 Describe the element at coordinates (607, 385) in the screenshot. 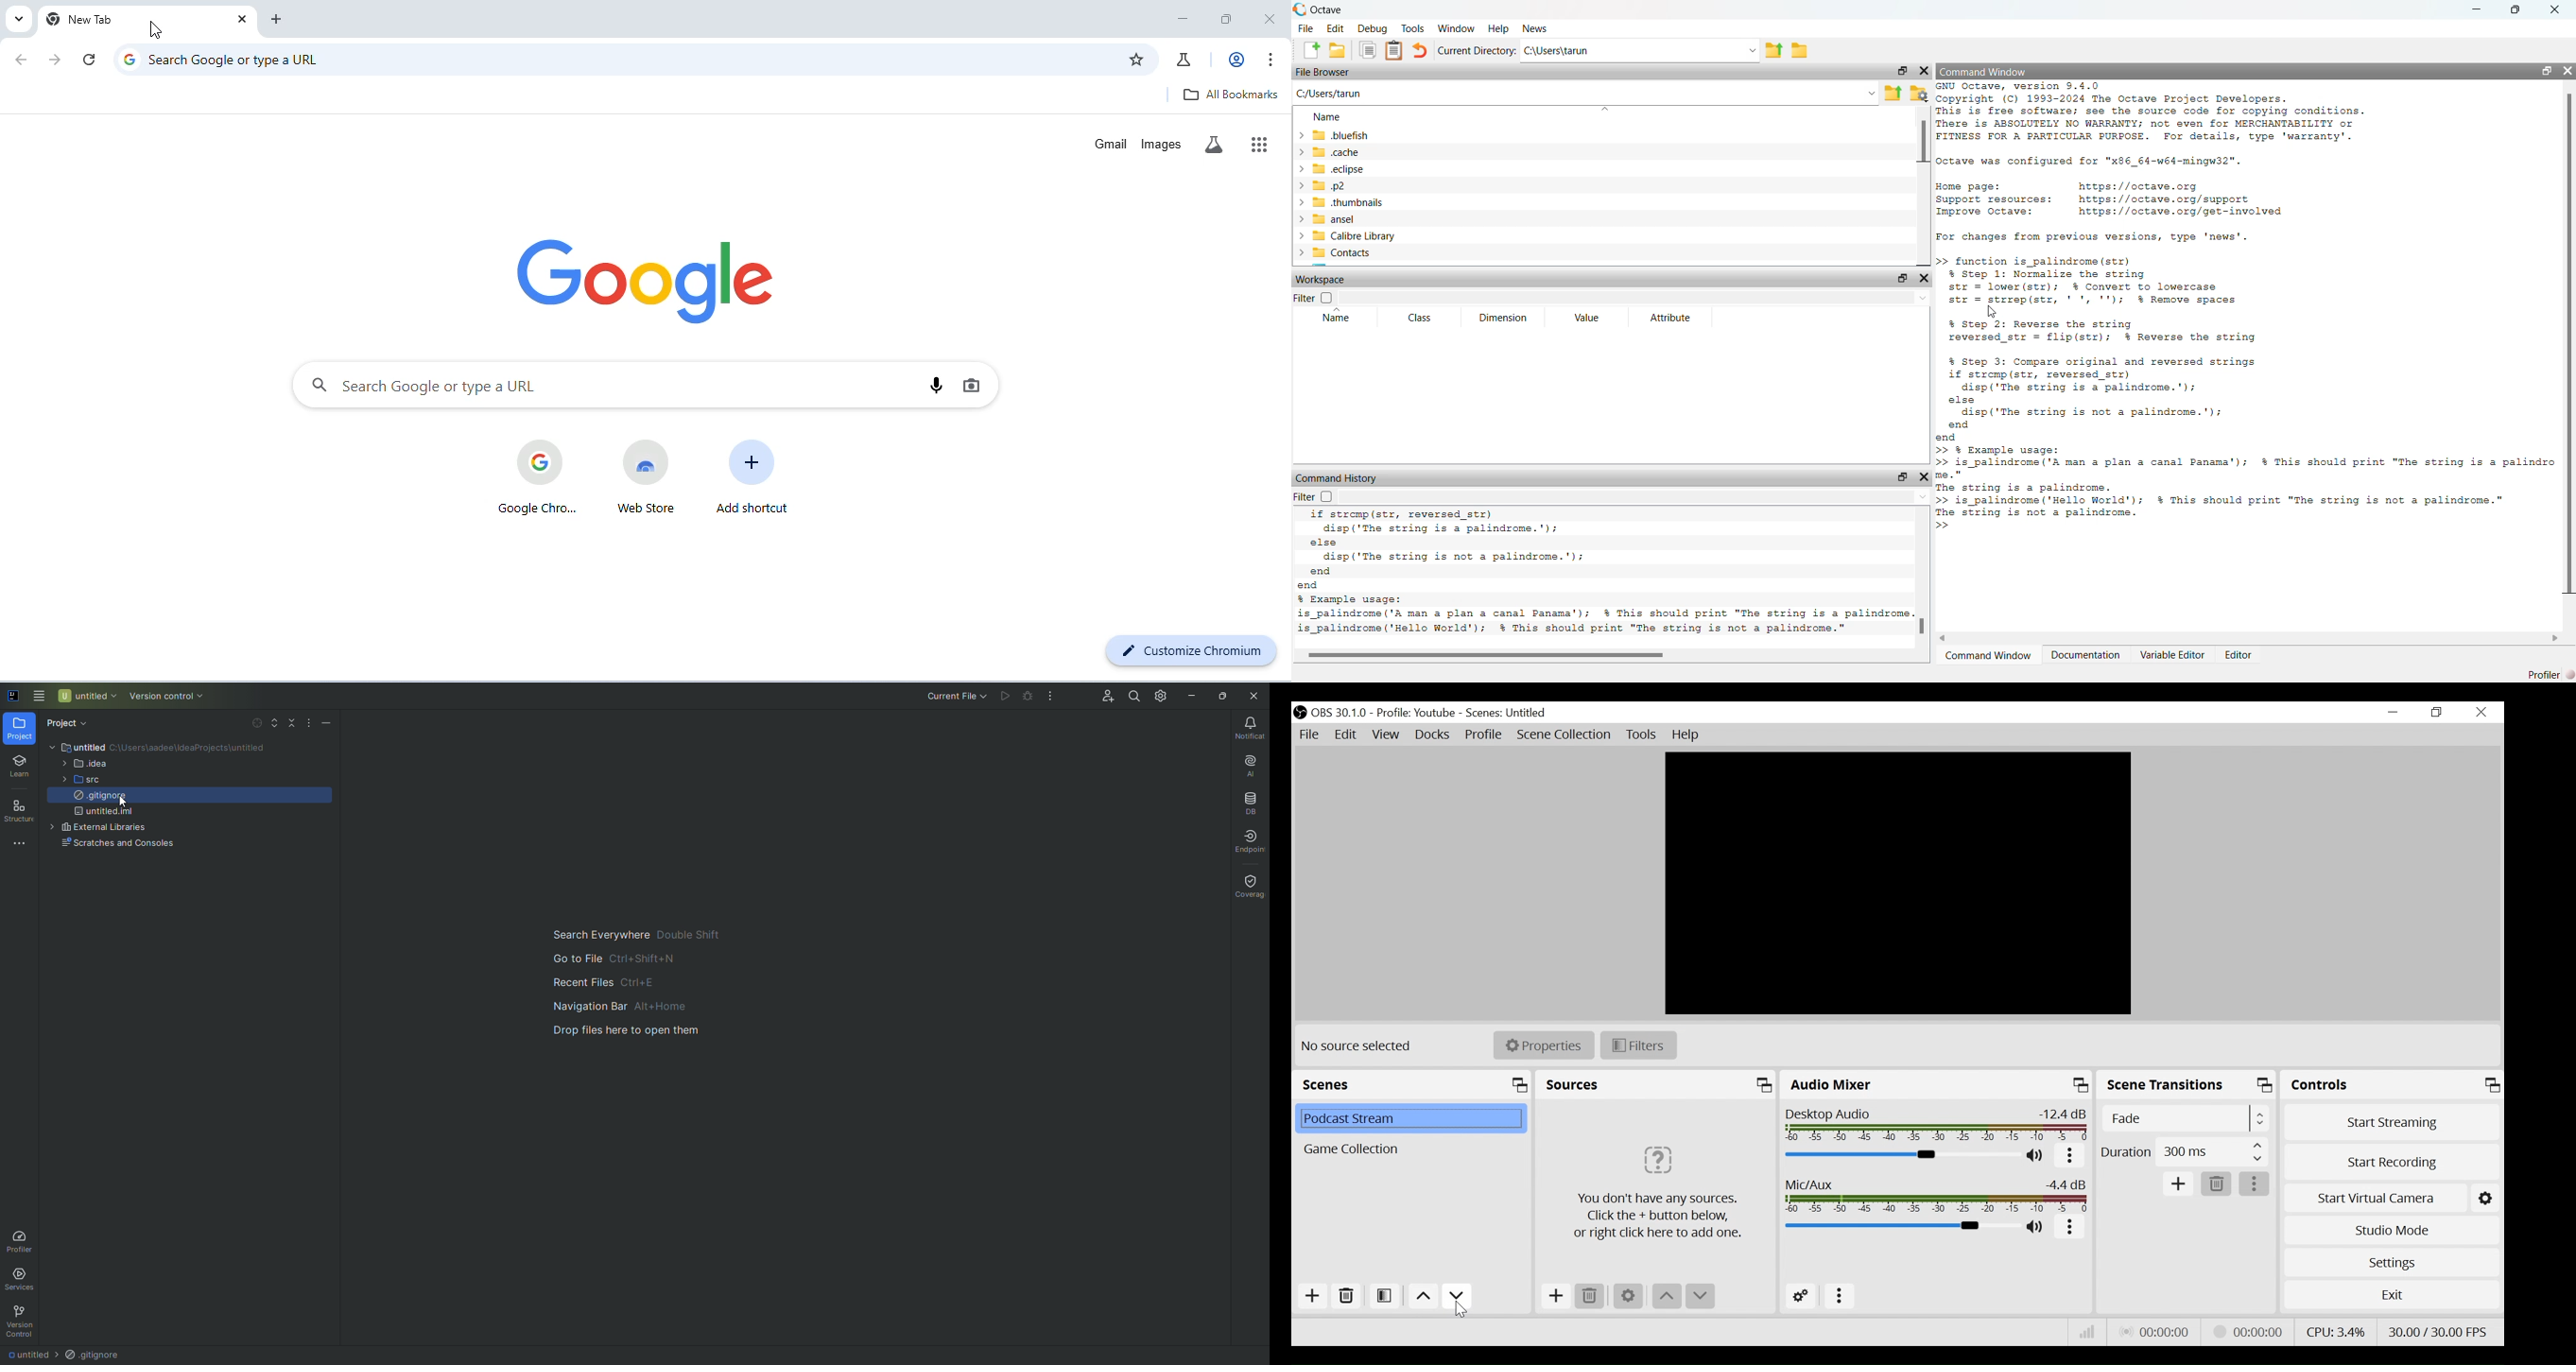

I see `search google or type a URL` at that location.